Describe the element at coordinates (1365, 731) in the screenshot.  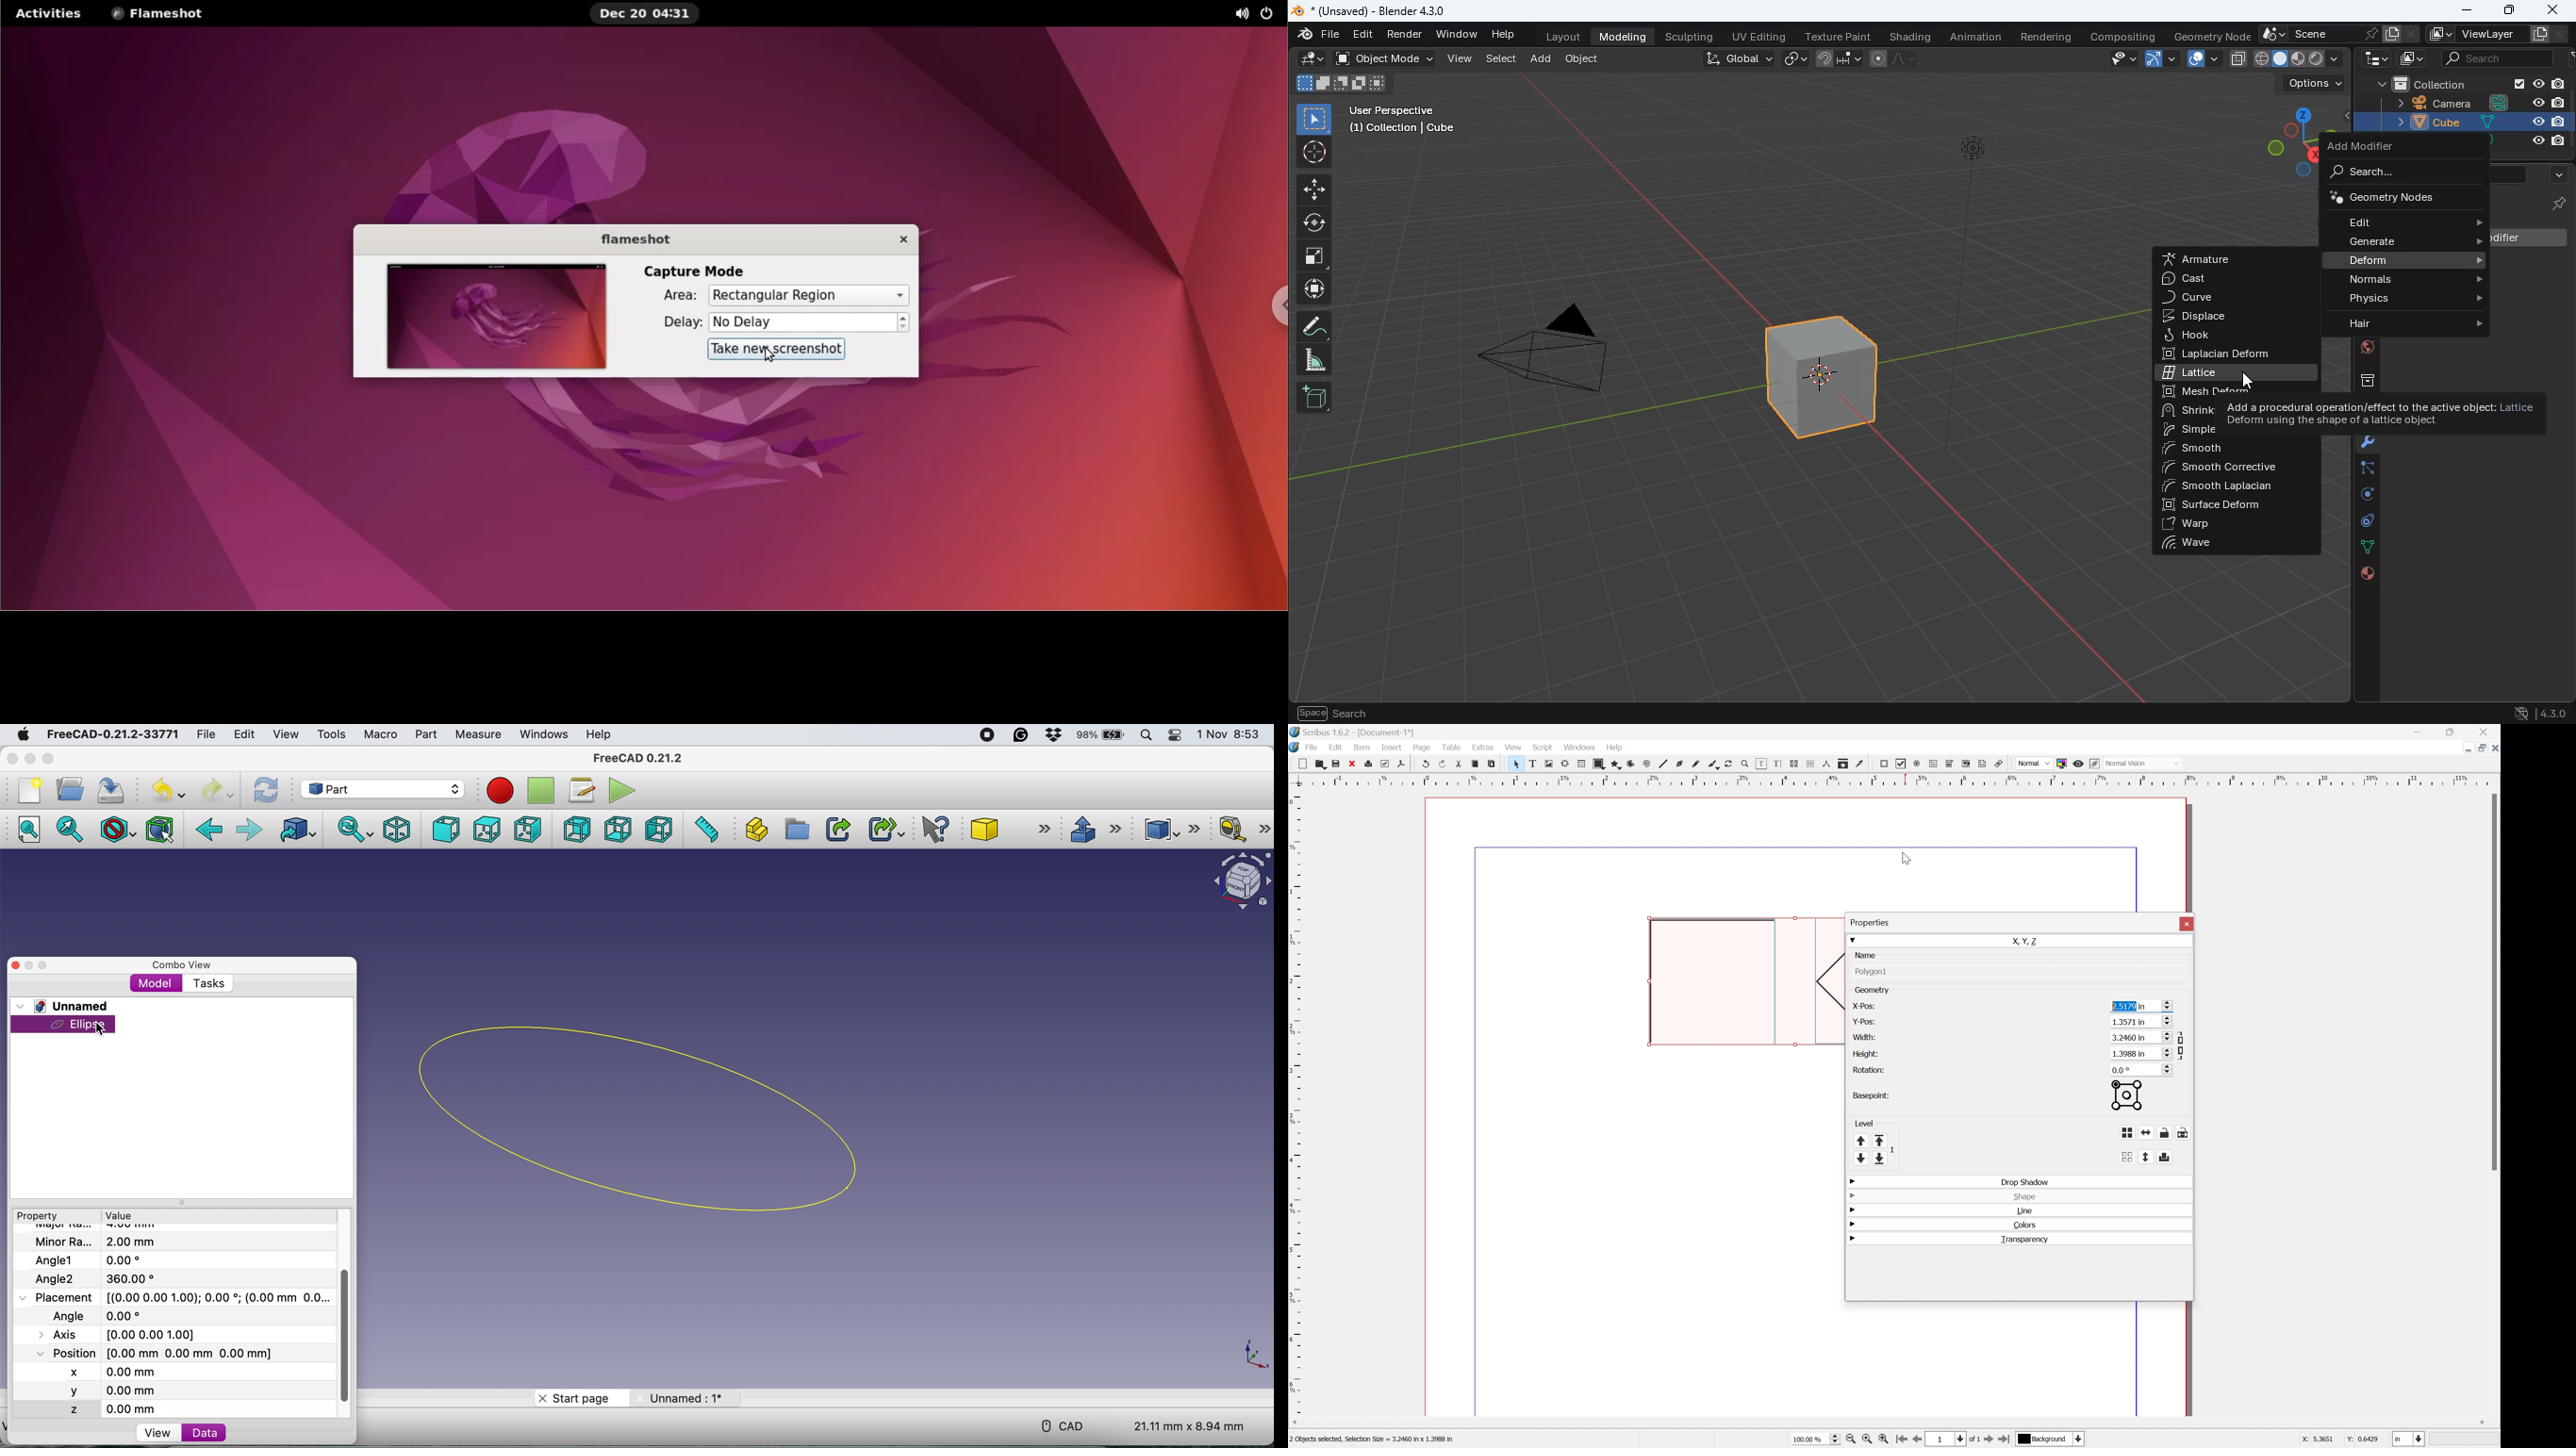
I see `Scribus 1.6.2 - [Document-1*]` at that location.